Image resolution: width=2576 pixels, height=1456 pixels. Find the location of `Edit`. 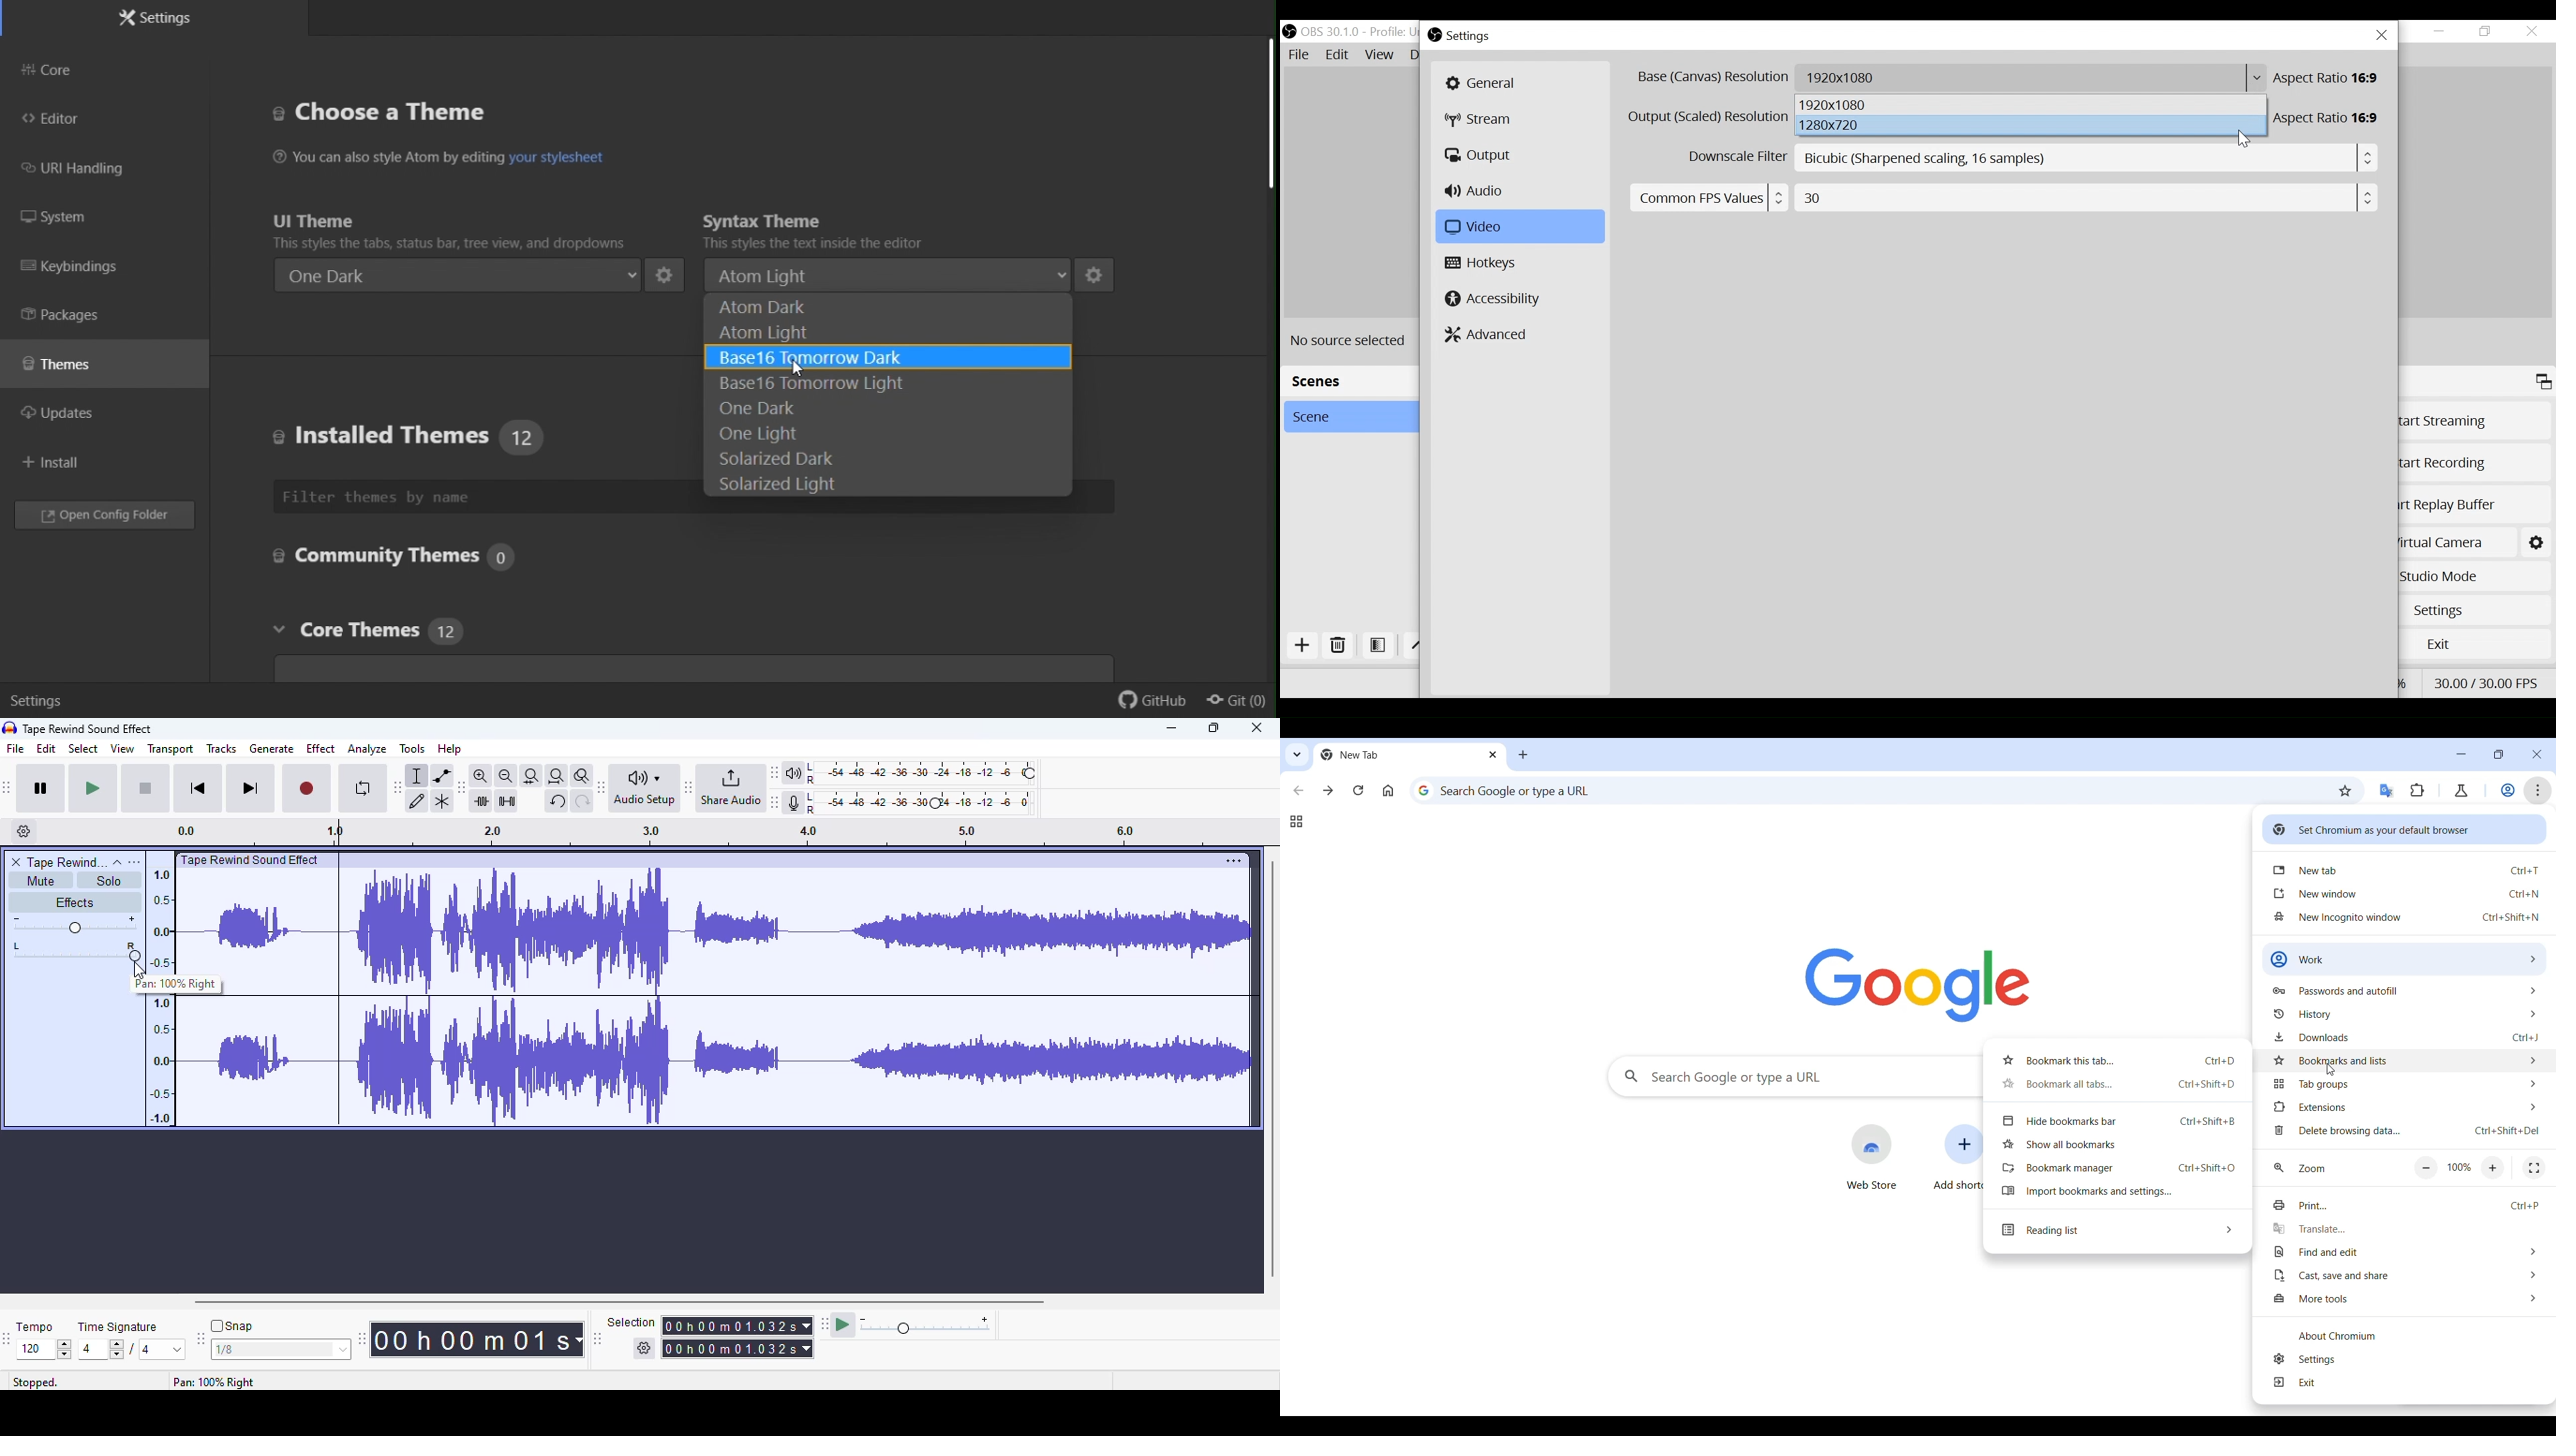

Edit is located at coordinates (1338, 55).